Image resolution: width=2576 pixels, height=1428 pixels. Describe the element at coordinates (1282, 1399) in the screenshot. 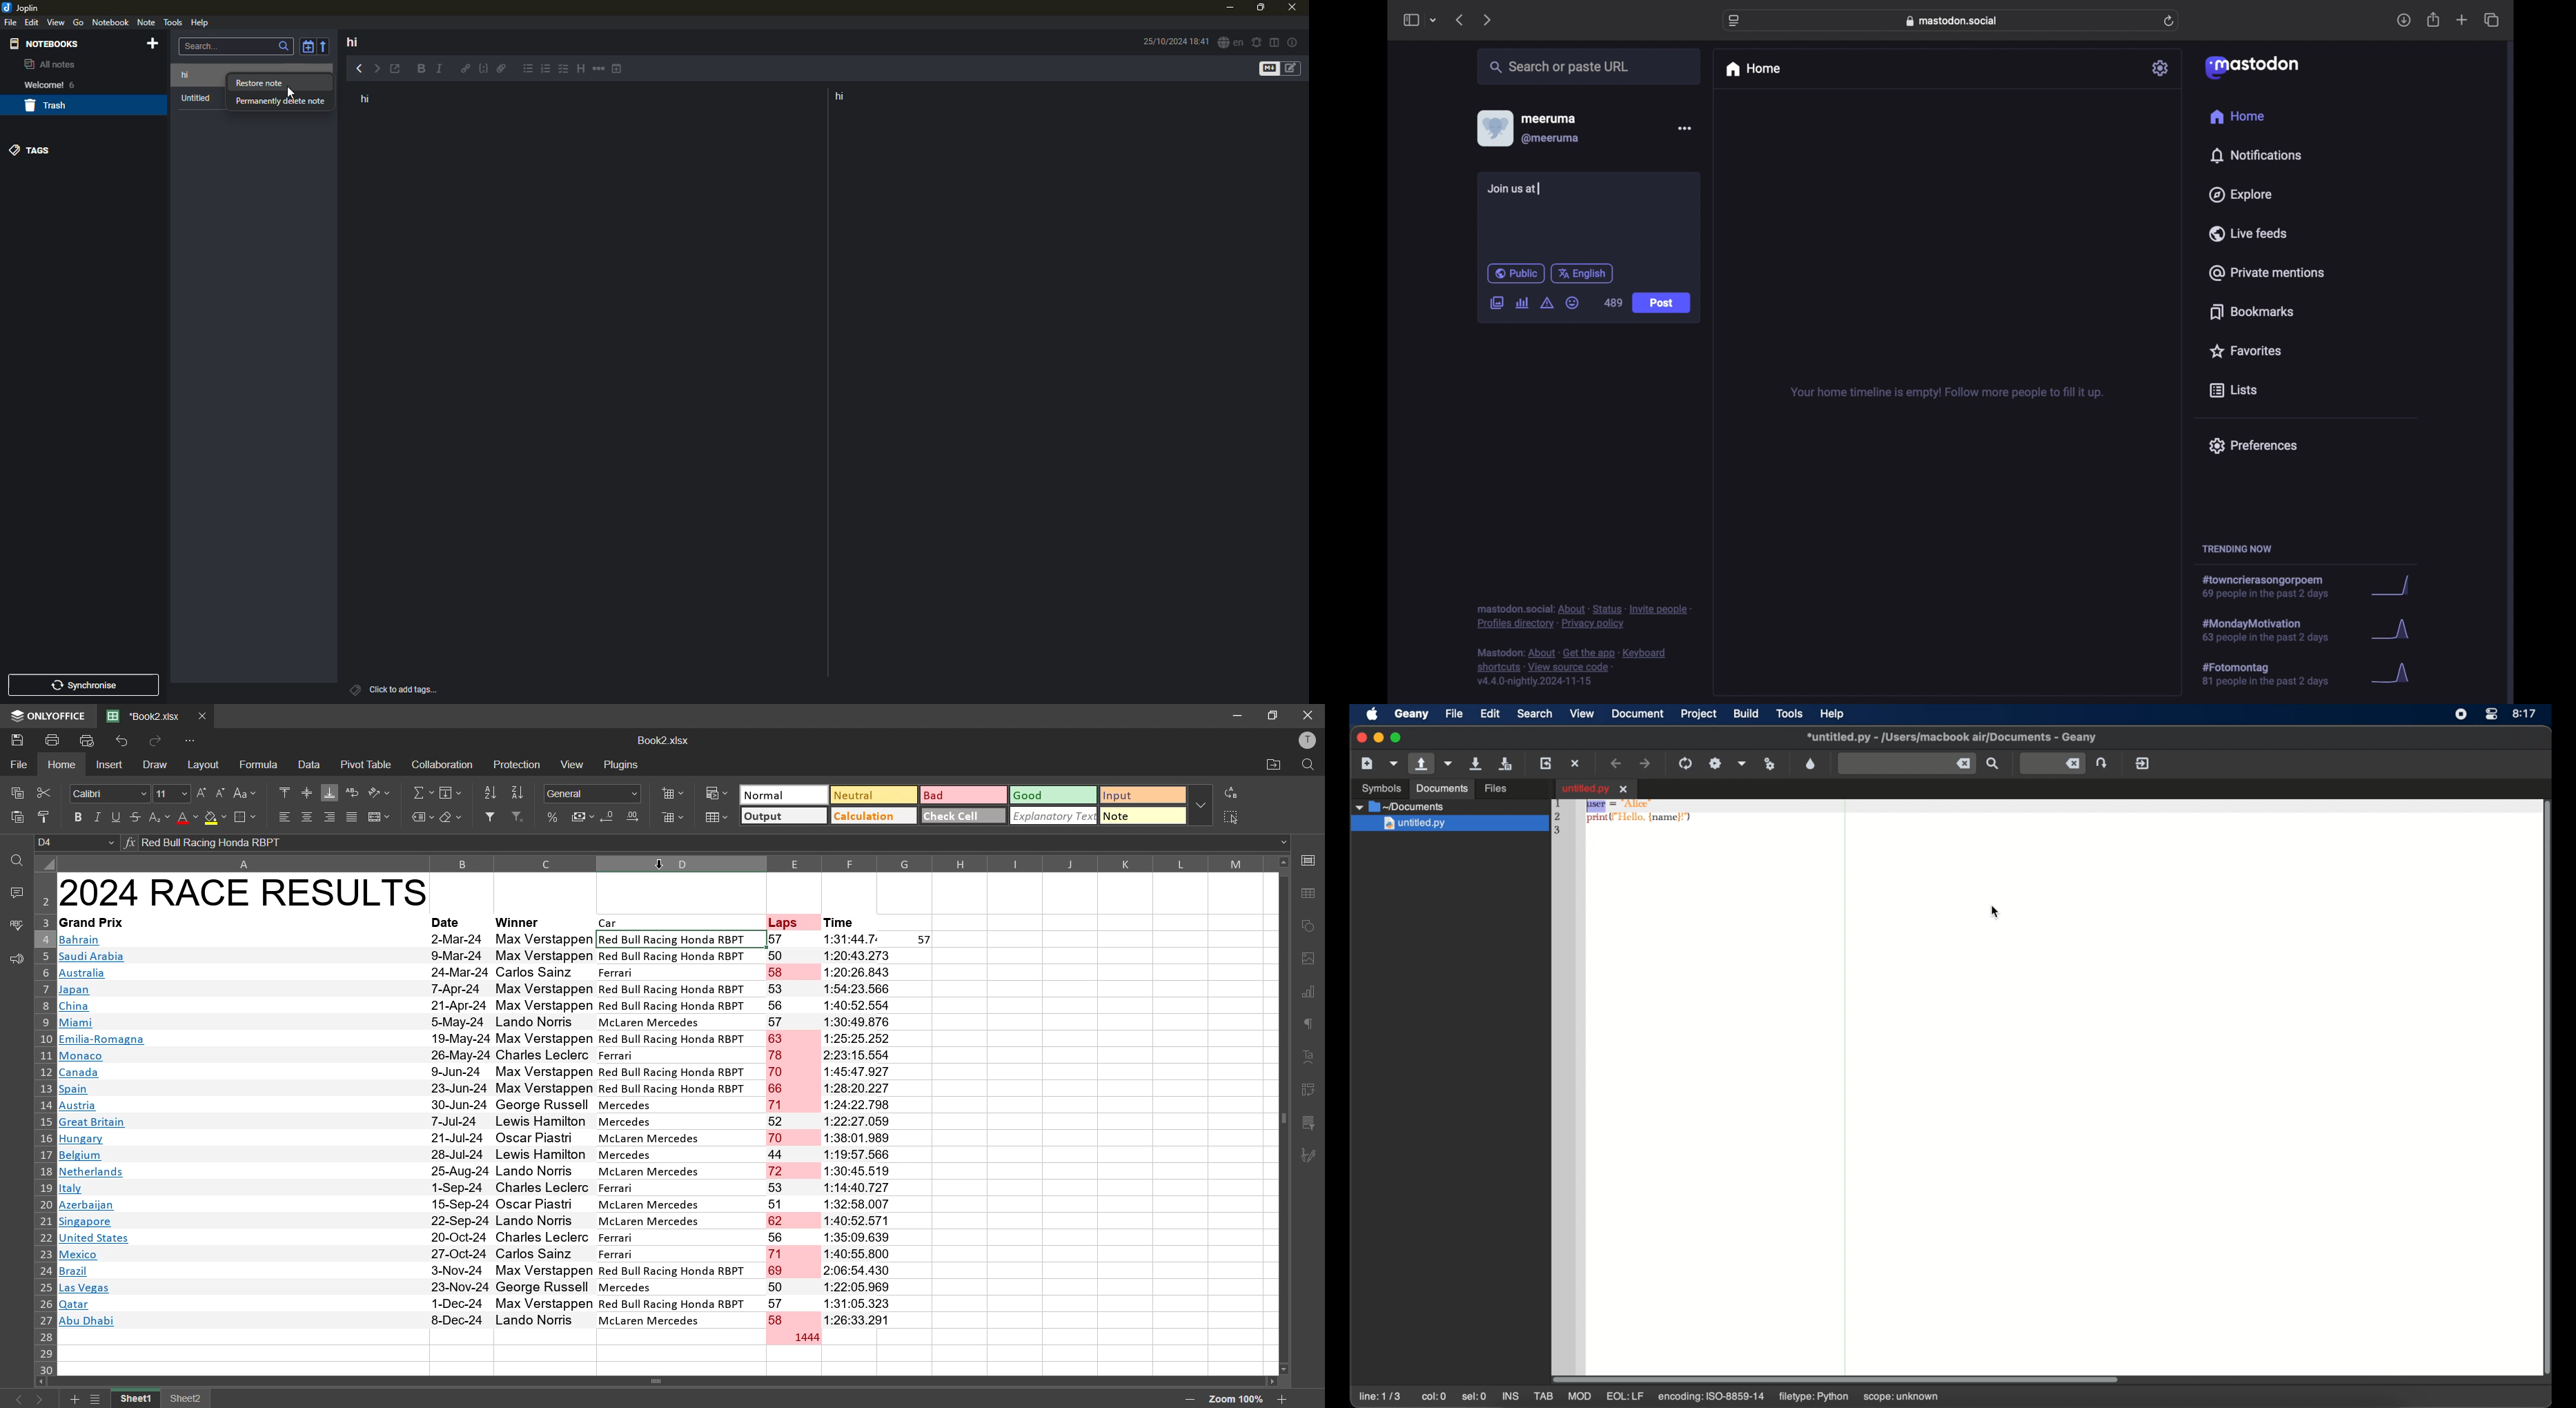

I see `zoom in` at that location.